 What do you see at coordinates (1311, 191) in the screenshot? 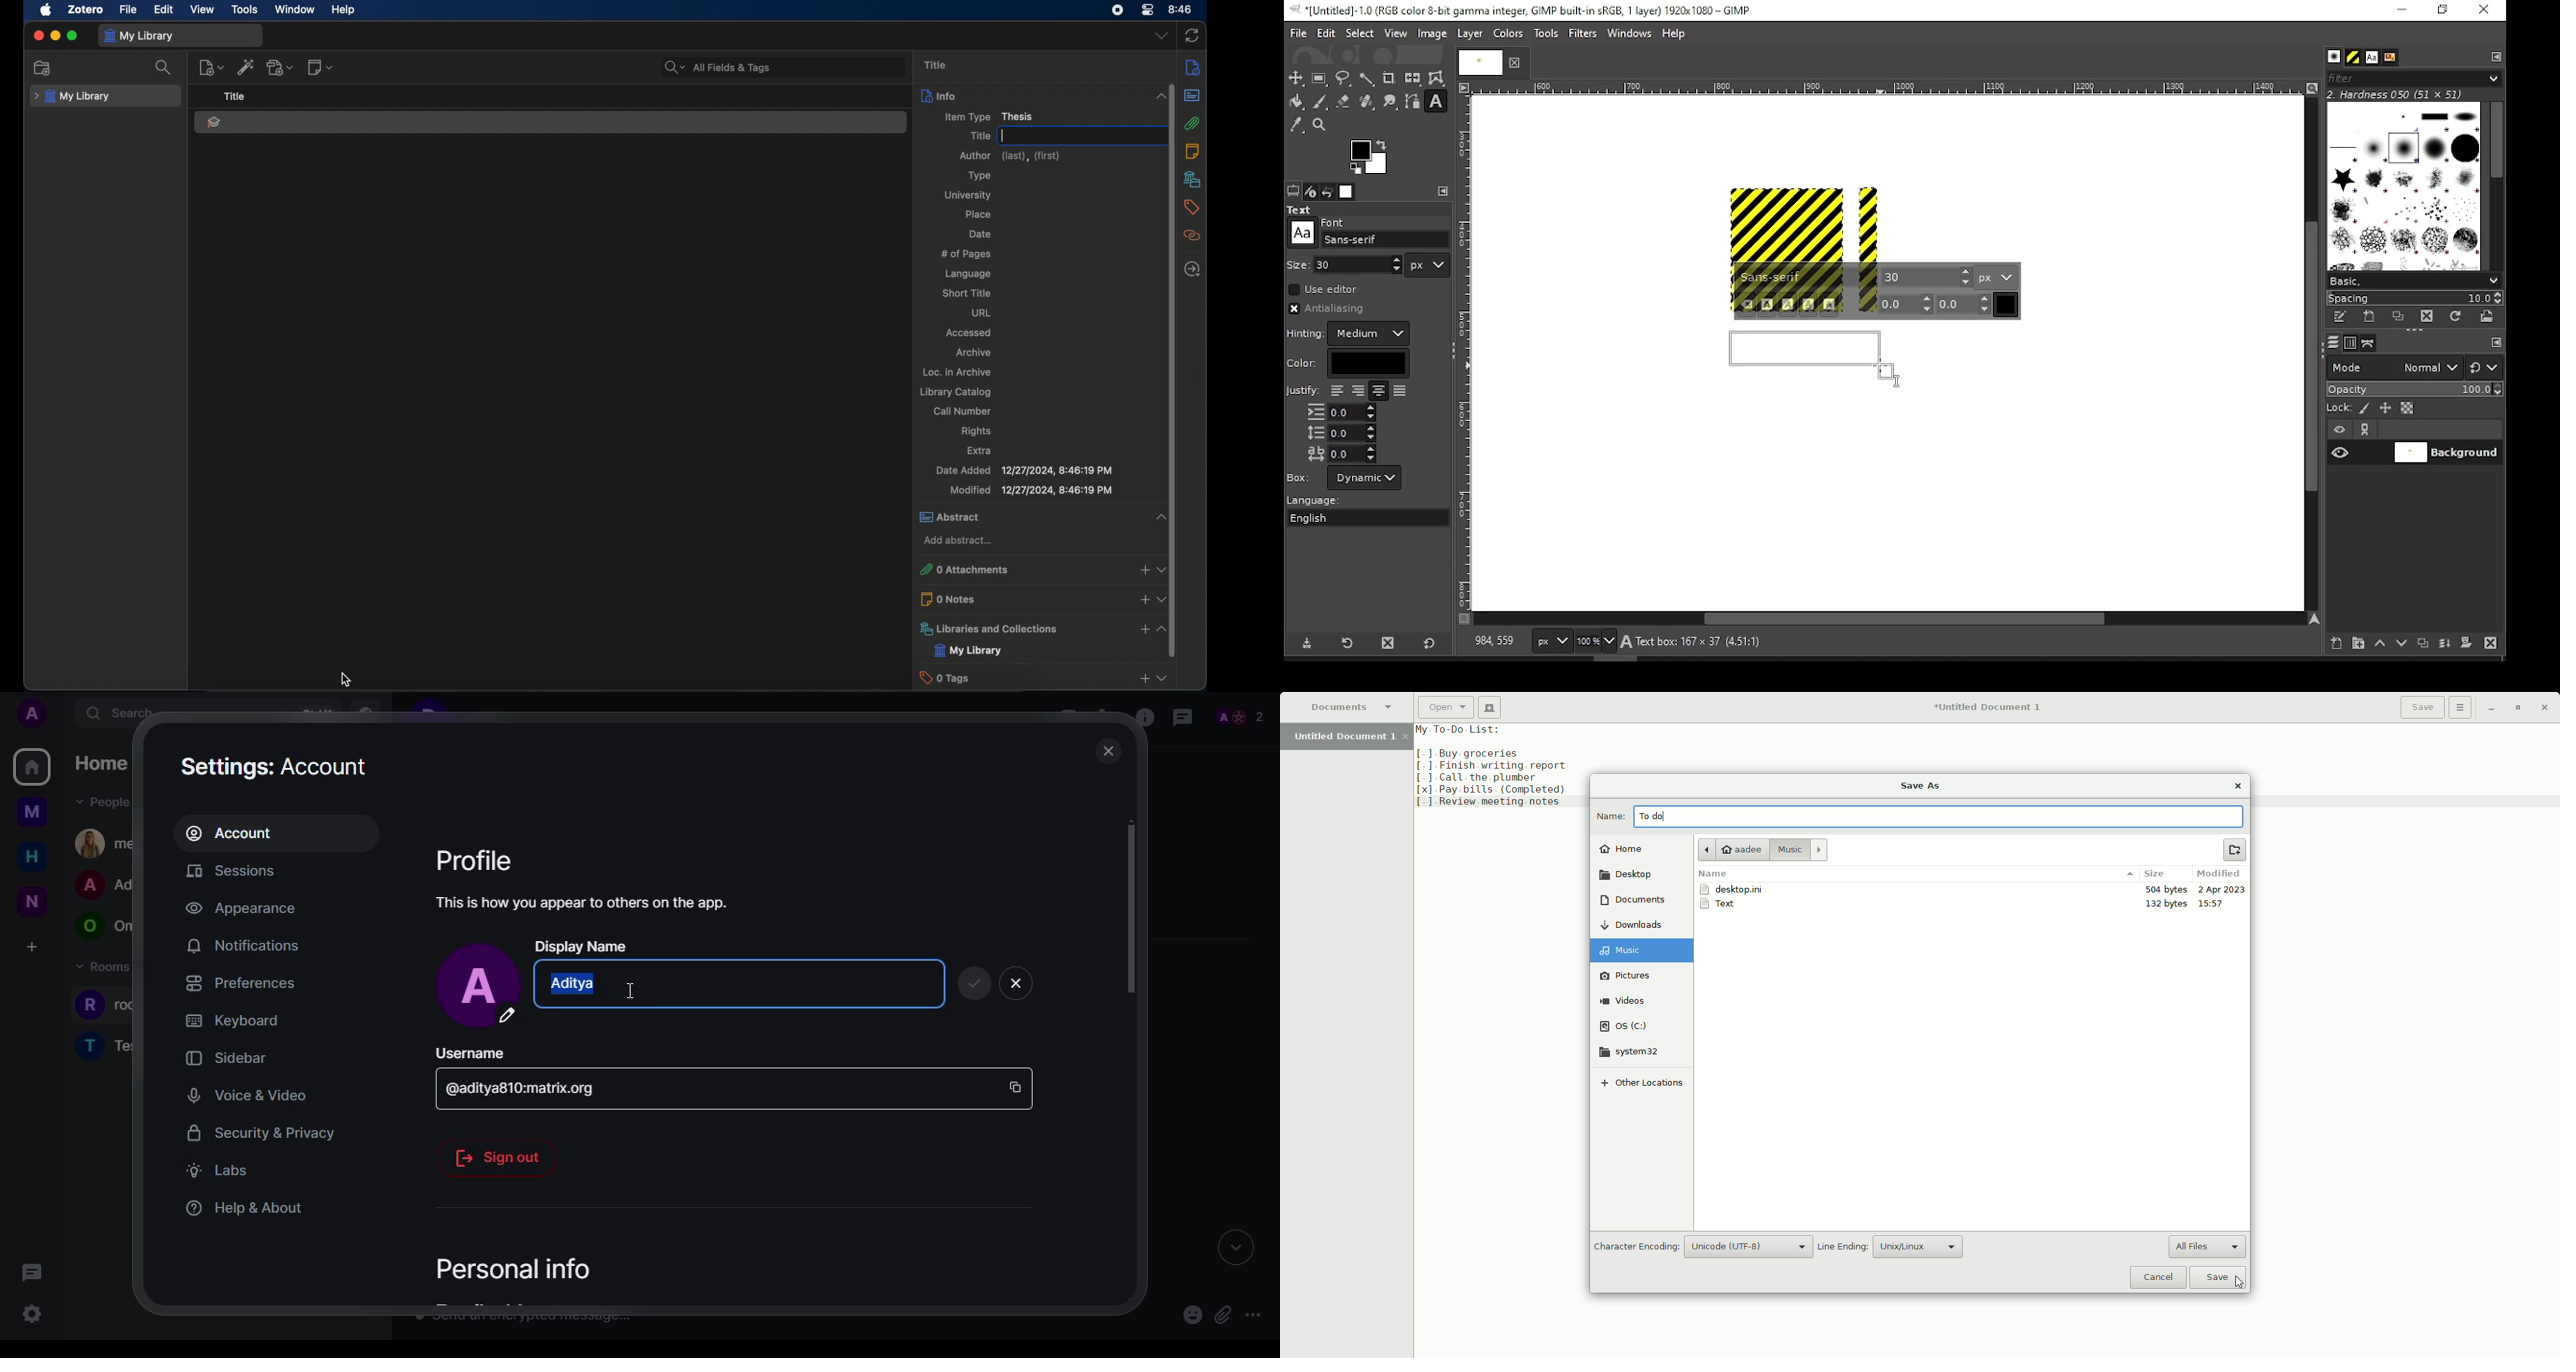
I see `device status` at bounding box center [1311, 191].